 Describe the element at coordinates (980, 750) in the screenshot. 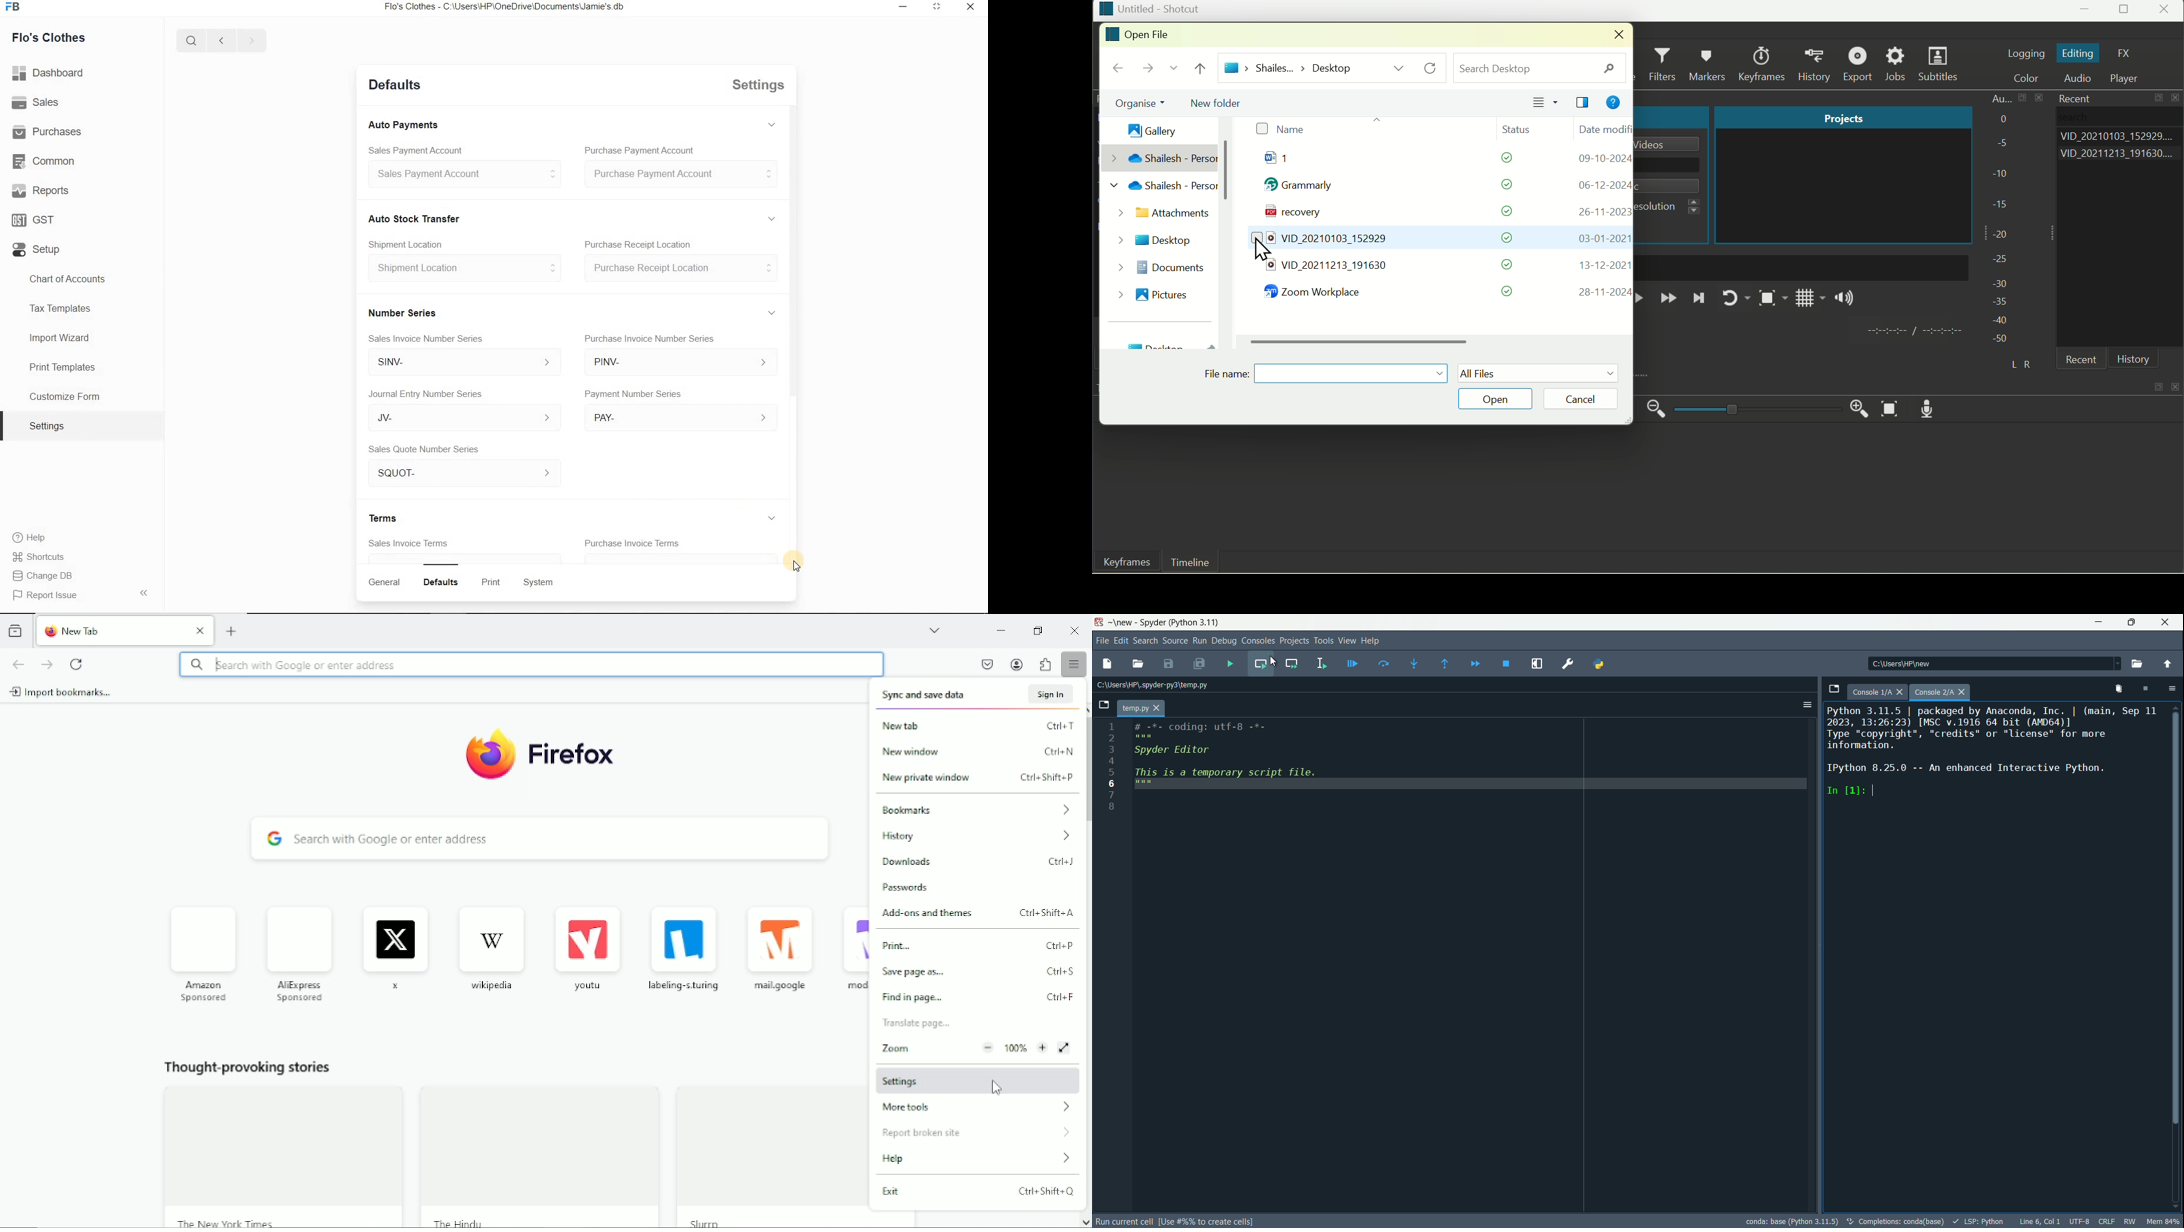

I see `New window` at that location.